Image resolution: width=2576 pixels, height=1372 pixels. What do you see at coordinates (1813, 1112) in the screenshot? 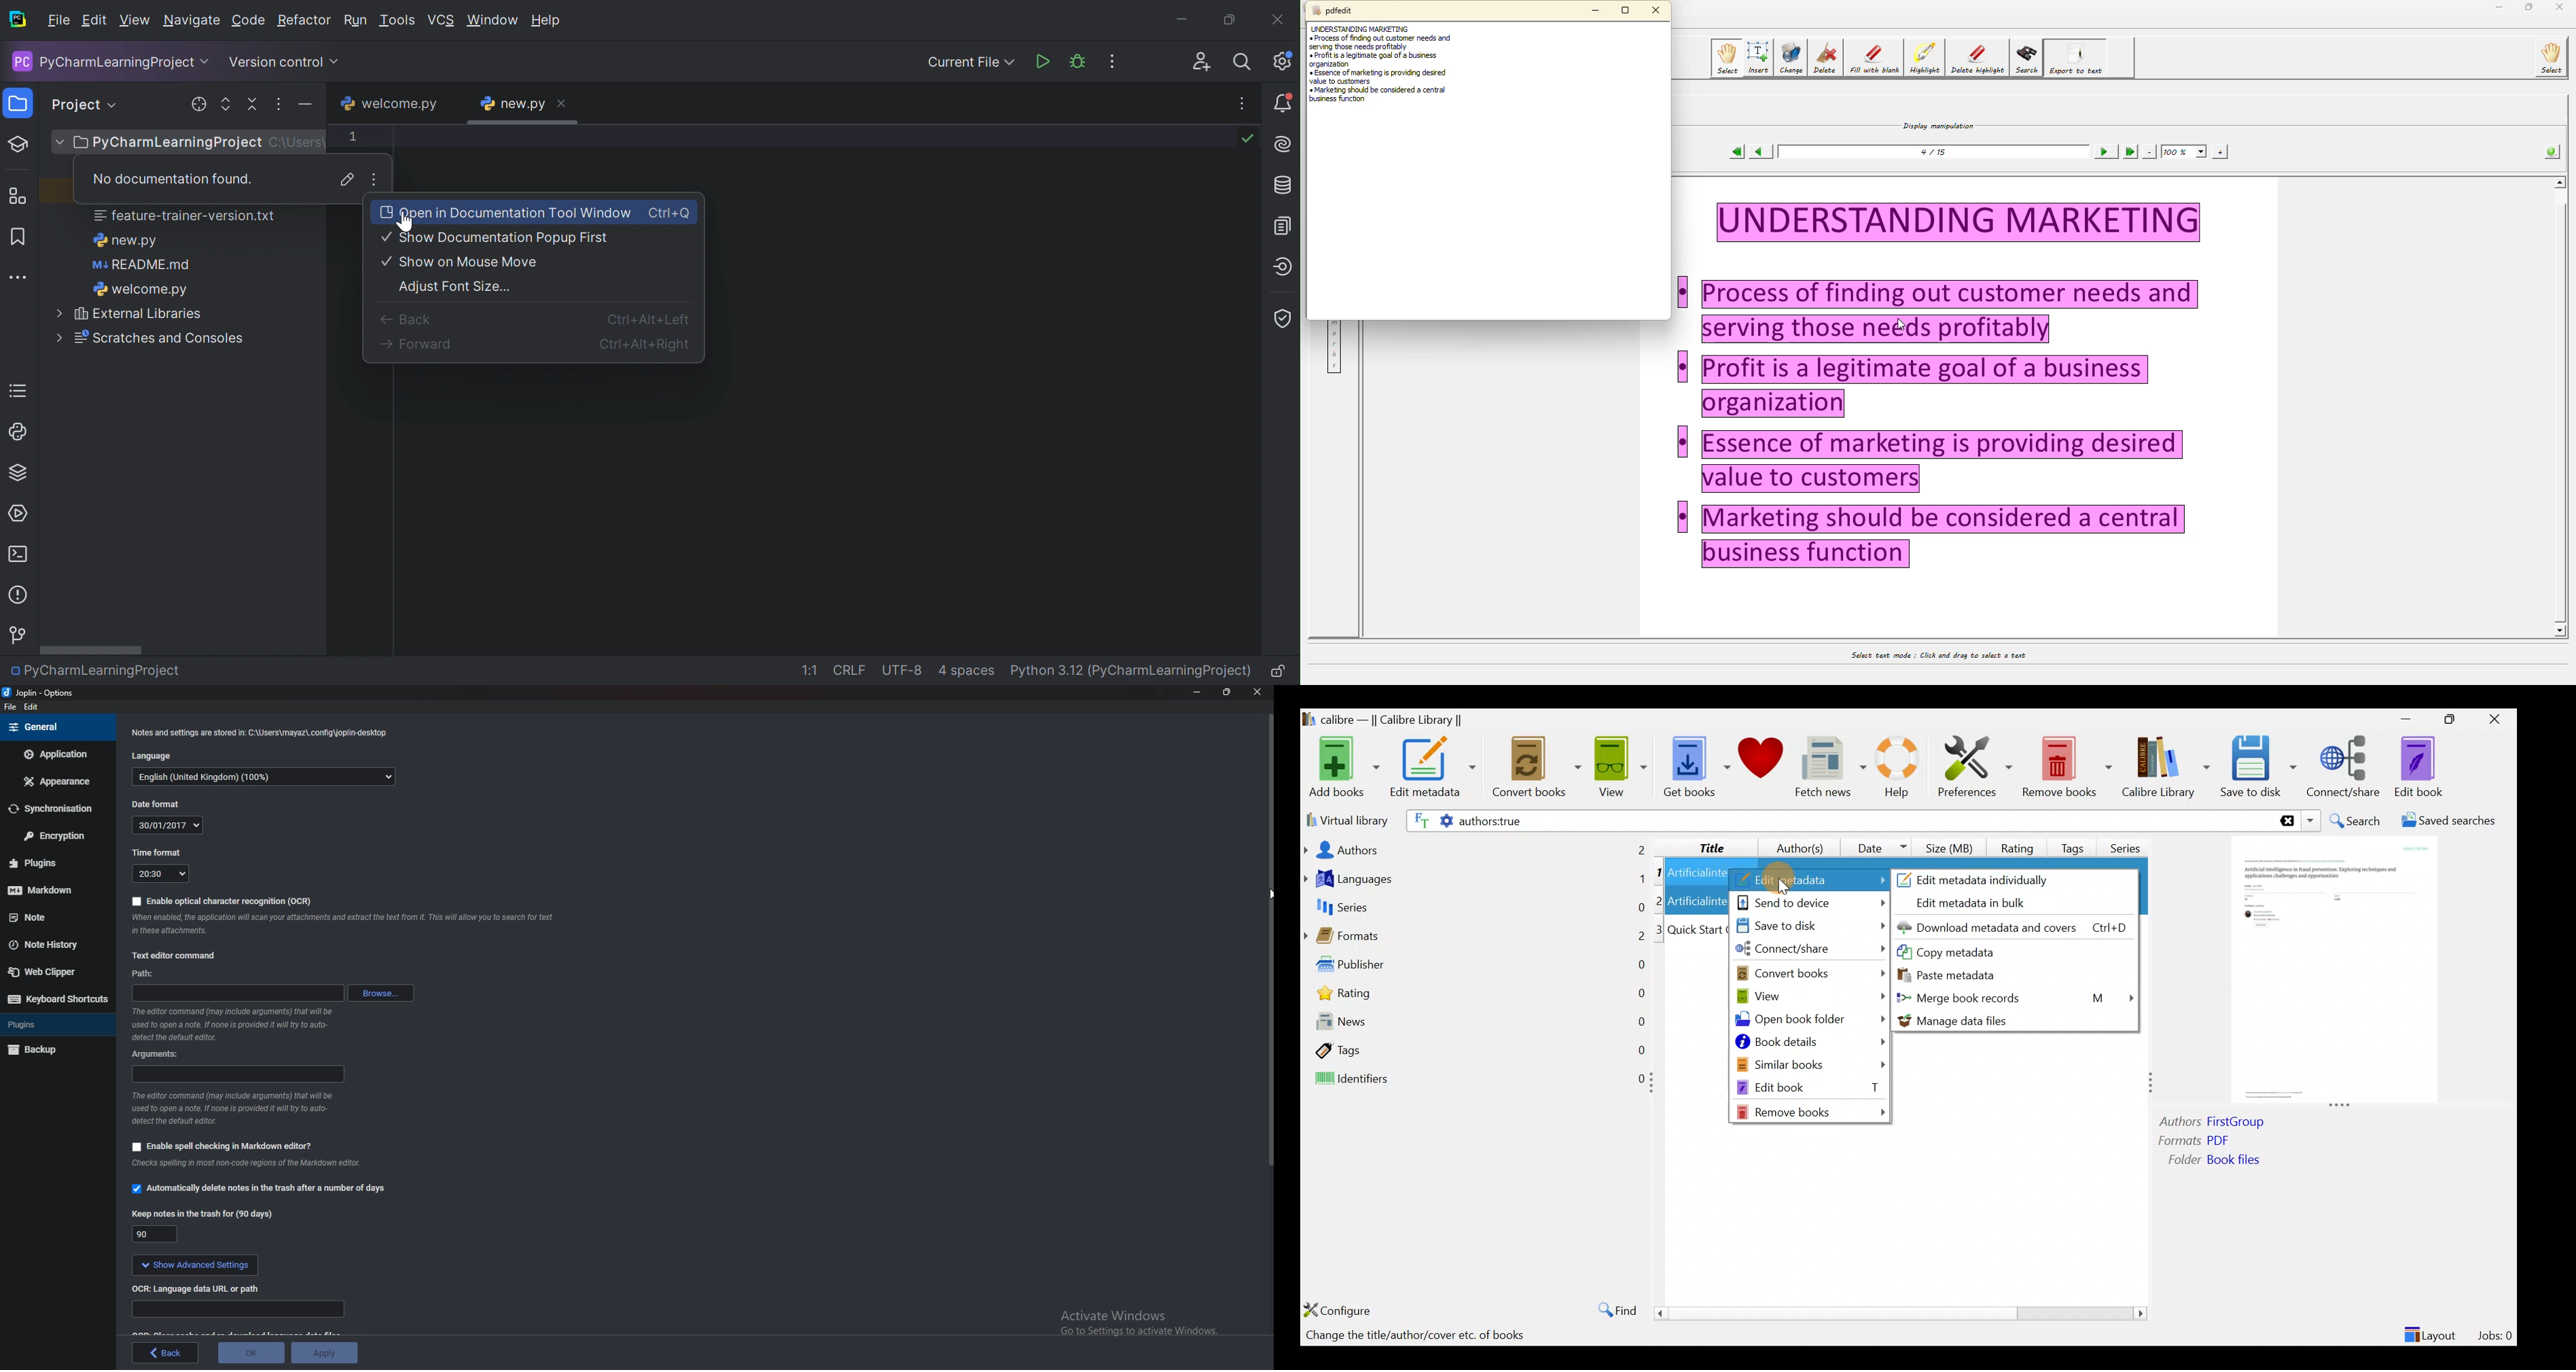
I see `Remove books` at bounding box center [1813, 1112].